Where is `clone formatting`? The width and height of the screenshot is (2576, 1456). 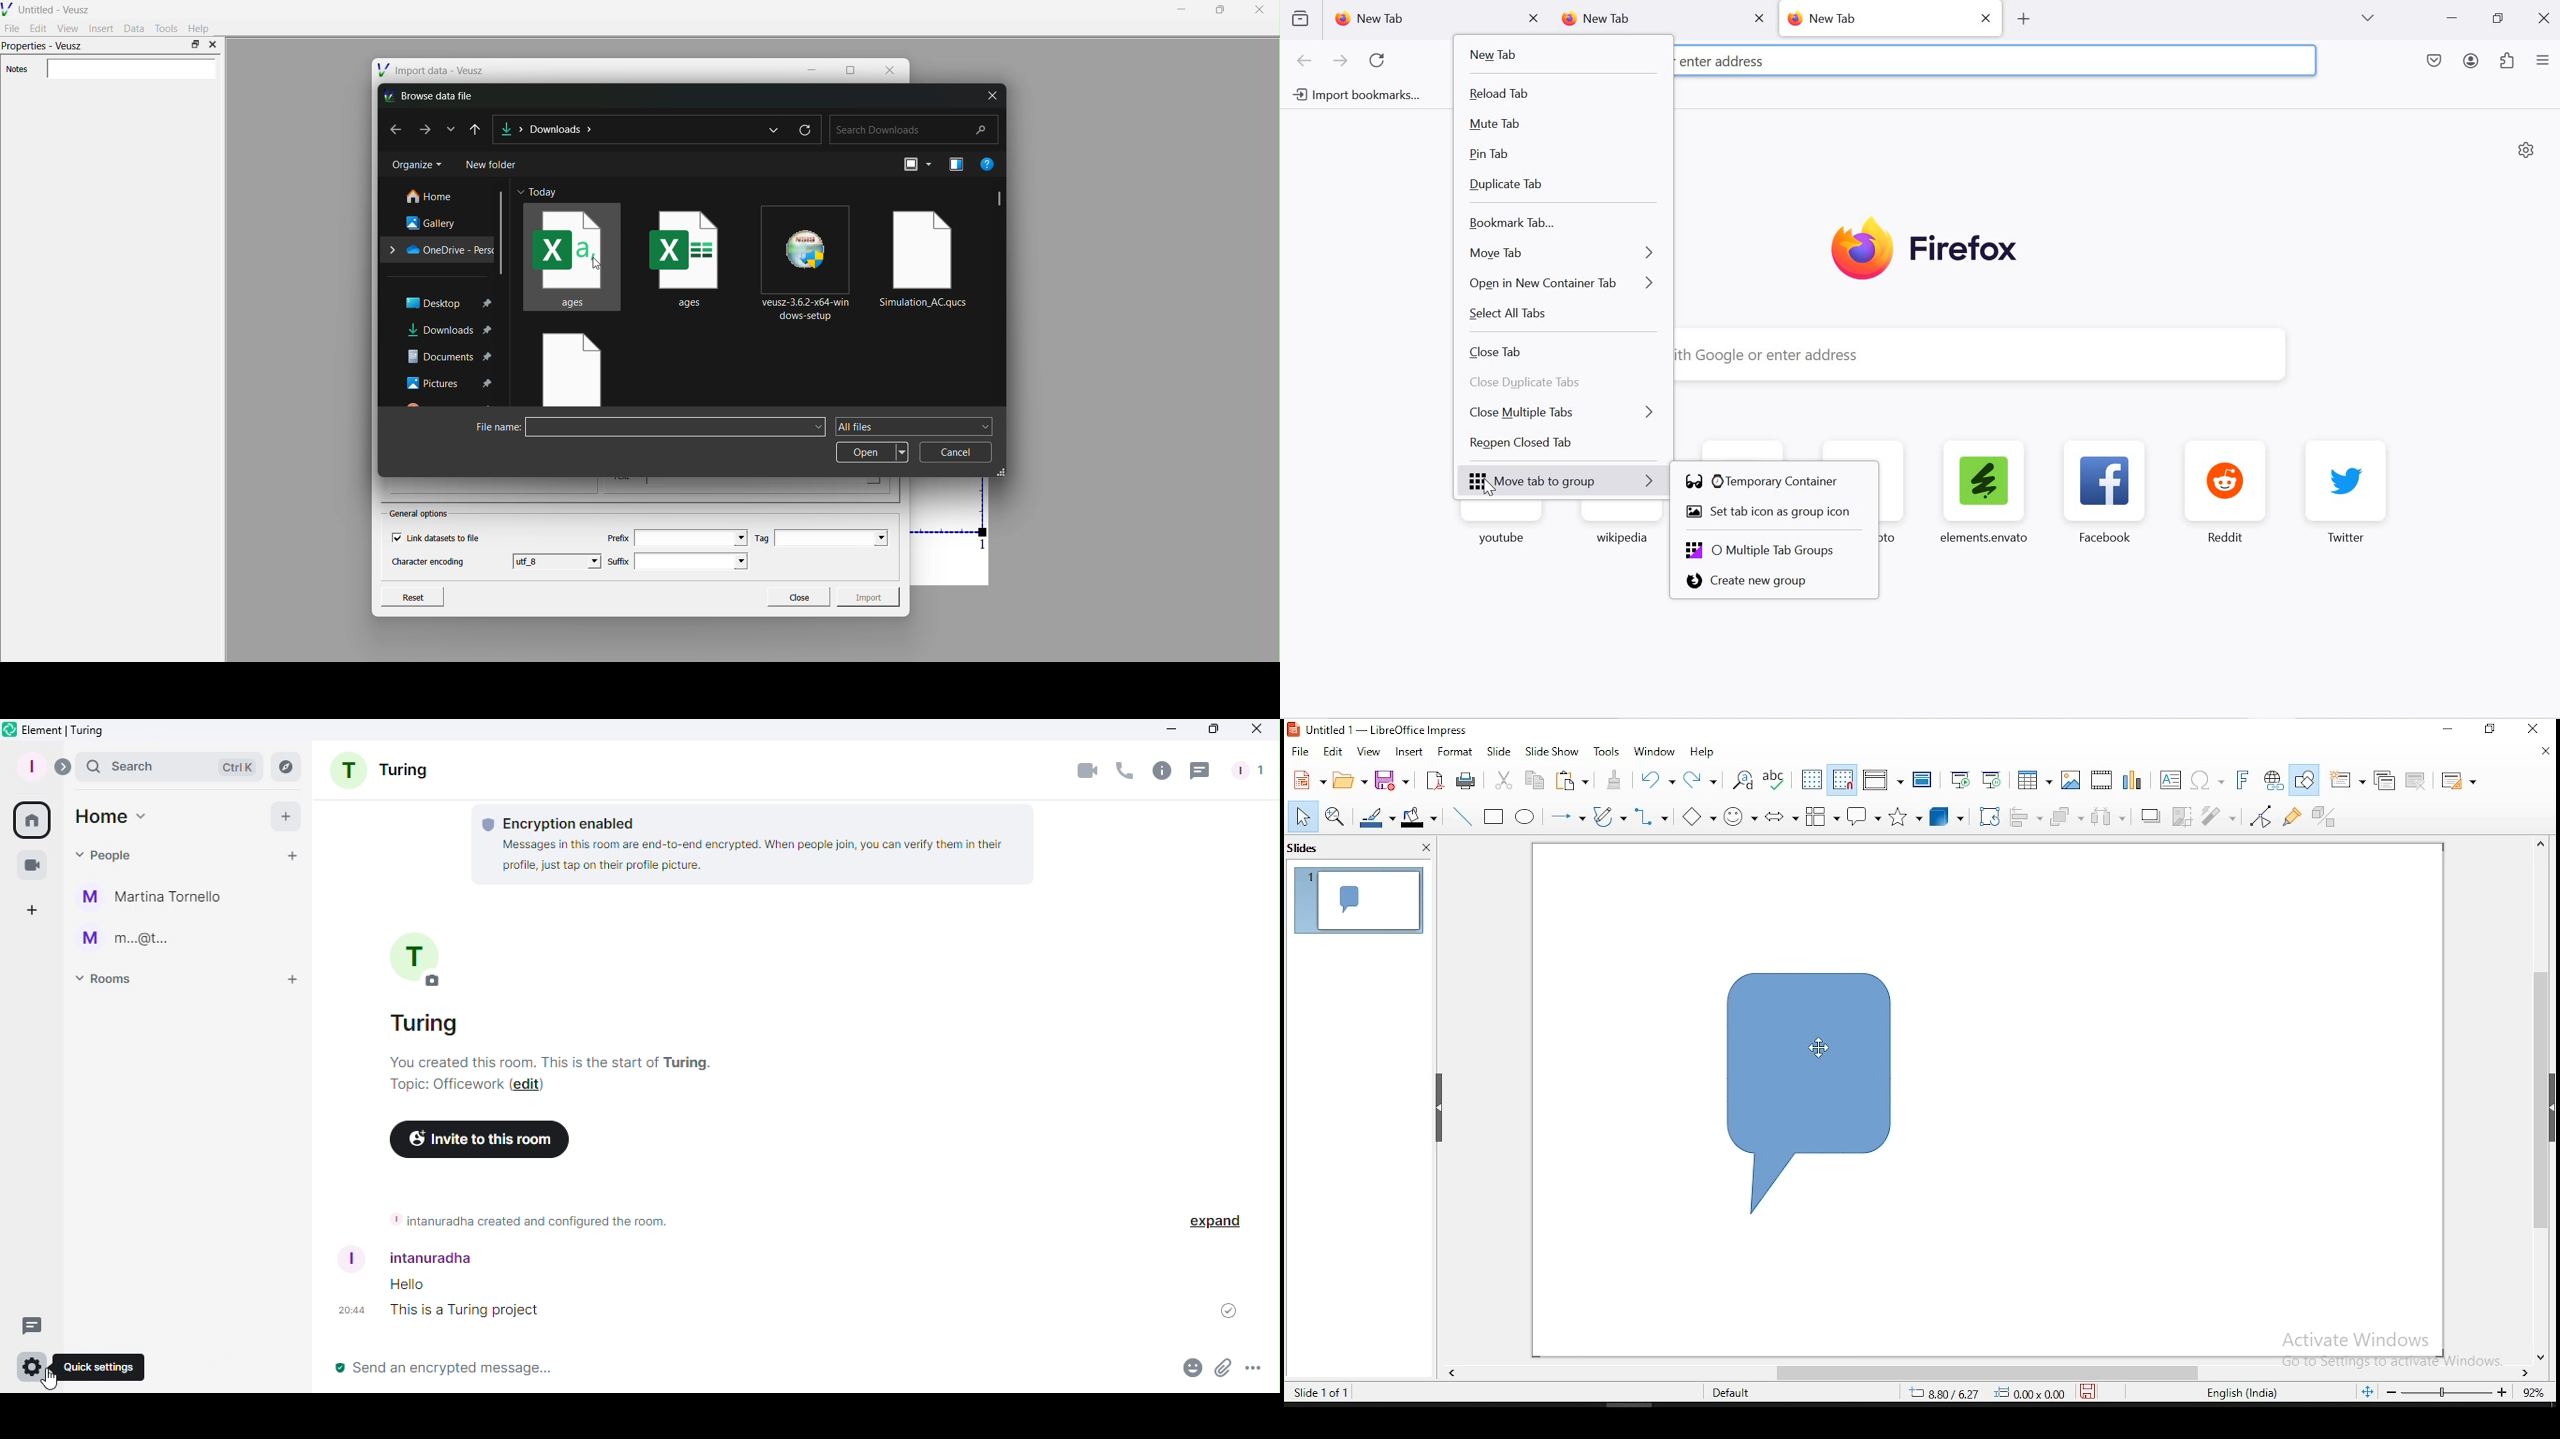
clone formatting is located at coordinates (1618, 780).